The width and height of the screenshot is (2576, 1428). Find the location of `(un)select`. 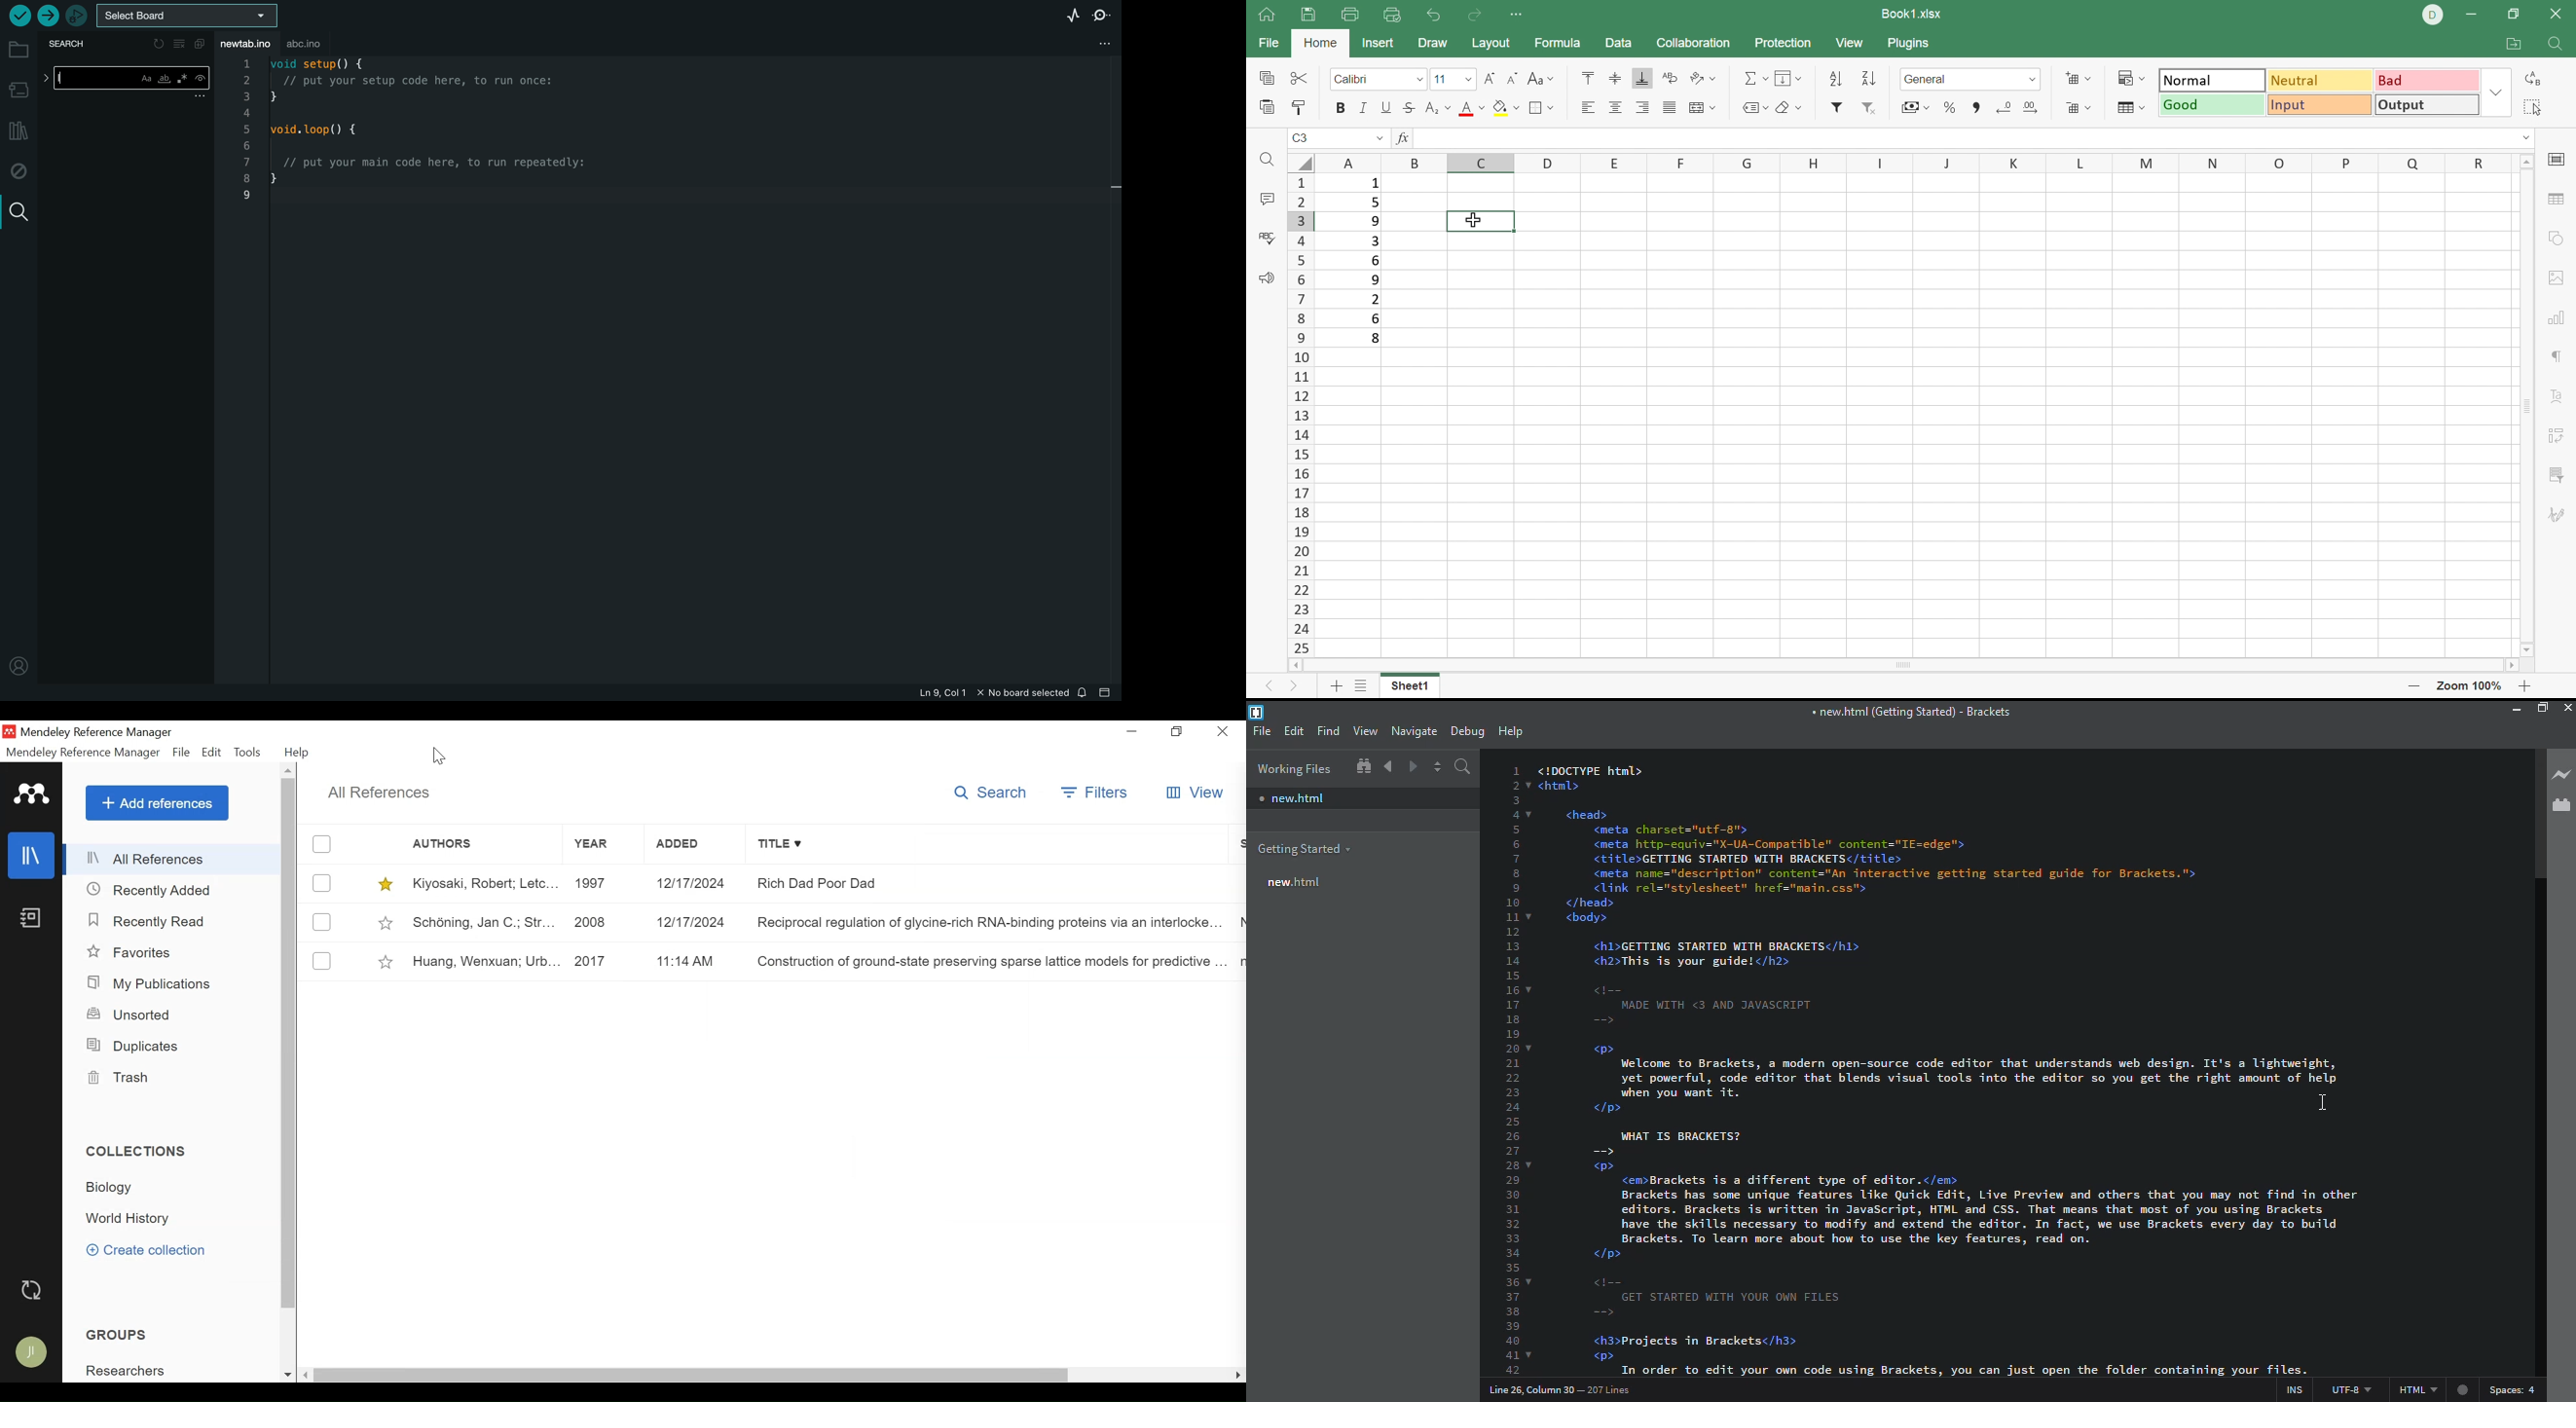

(un)select is located at coordinates (322, 844).